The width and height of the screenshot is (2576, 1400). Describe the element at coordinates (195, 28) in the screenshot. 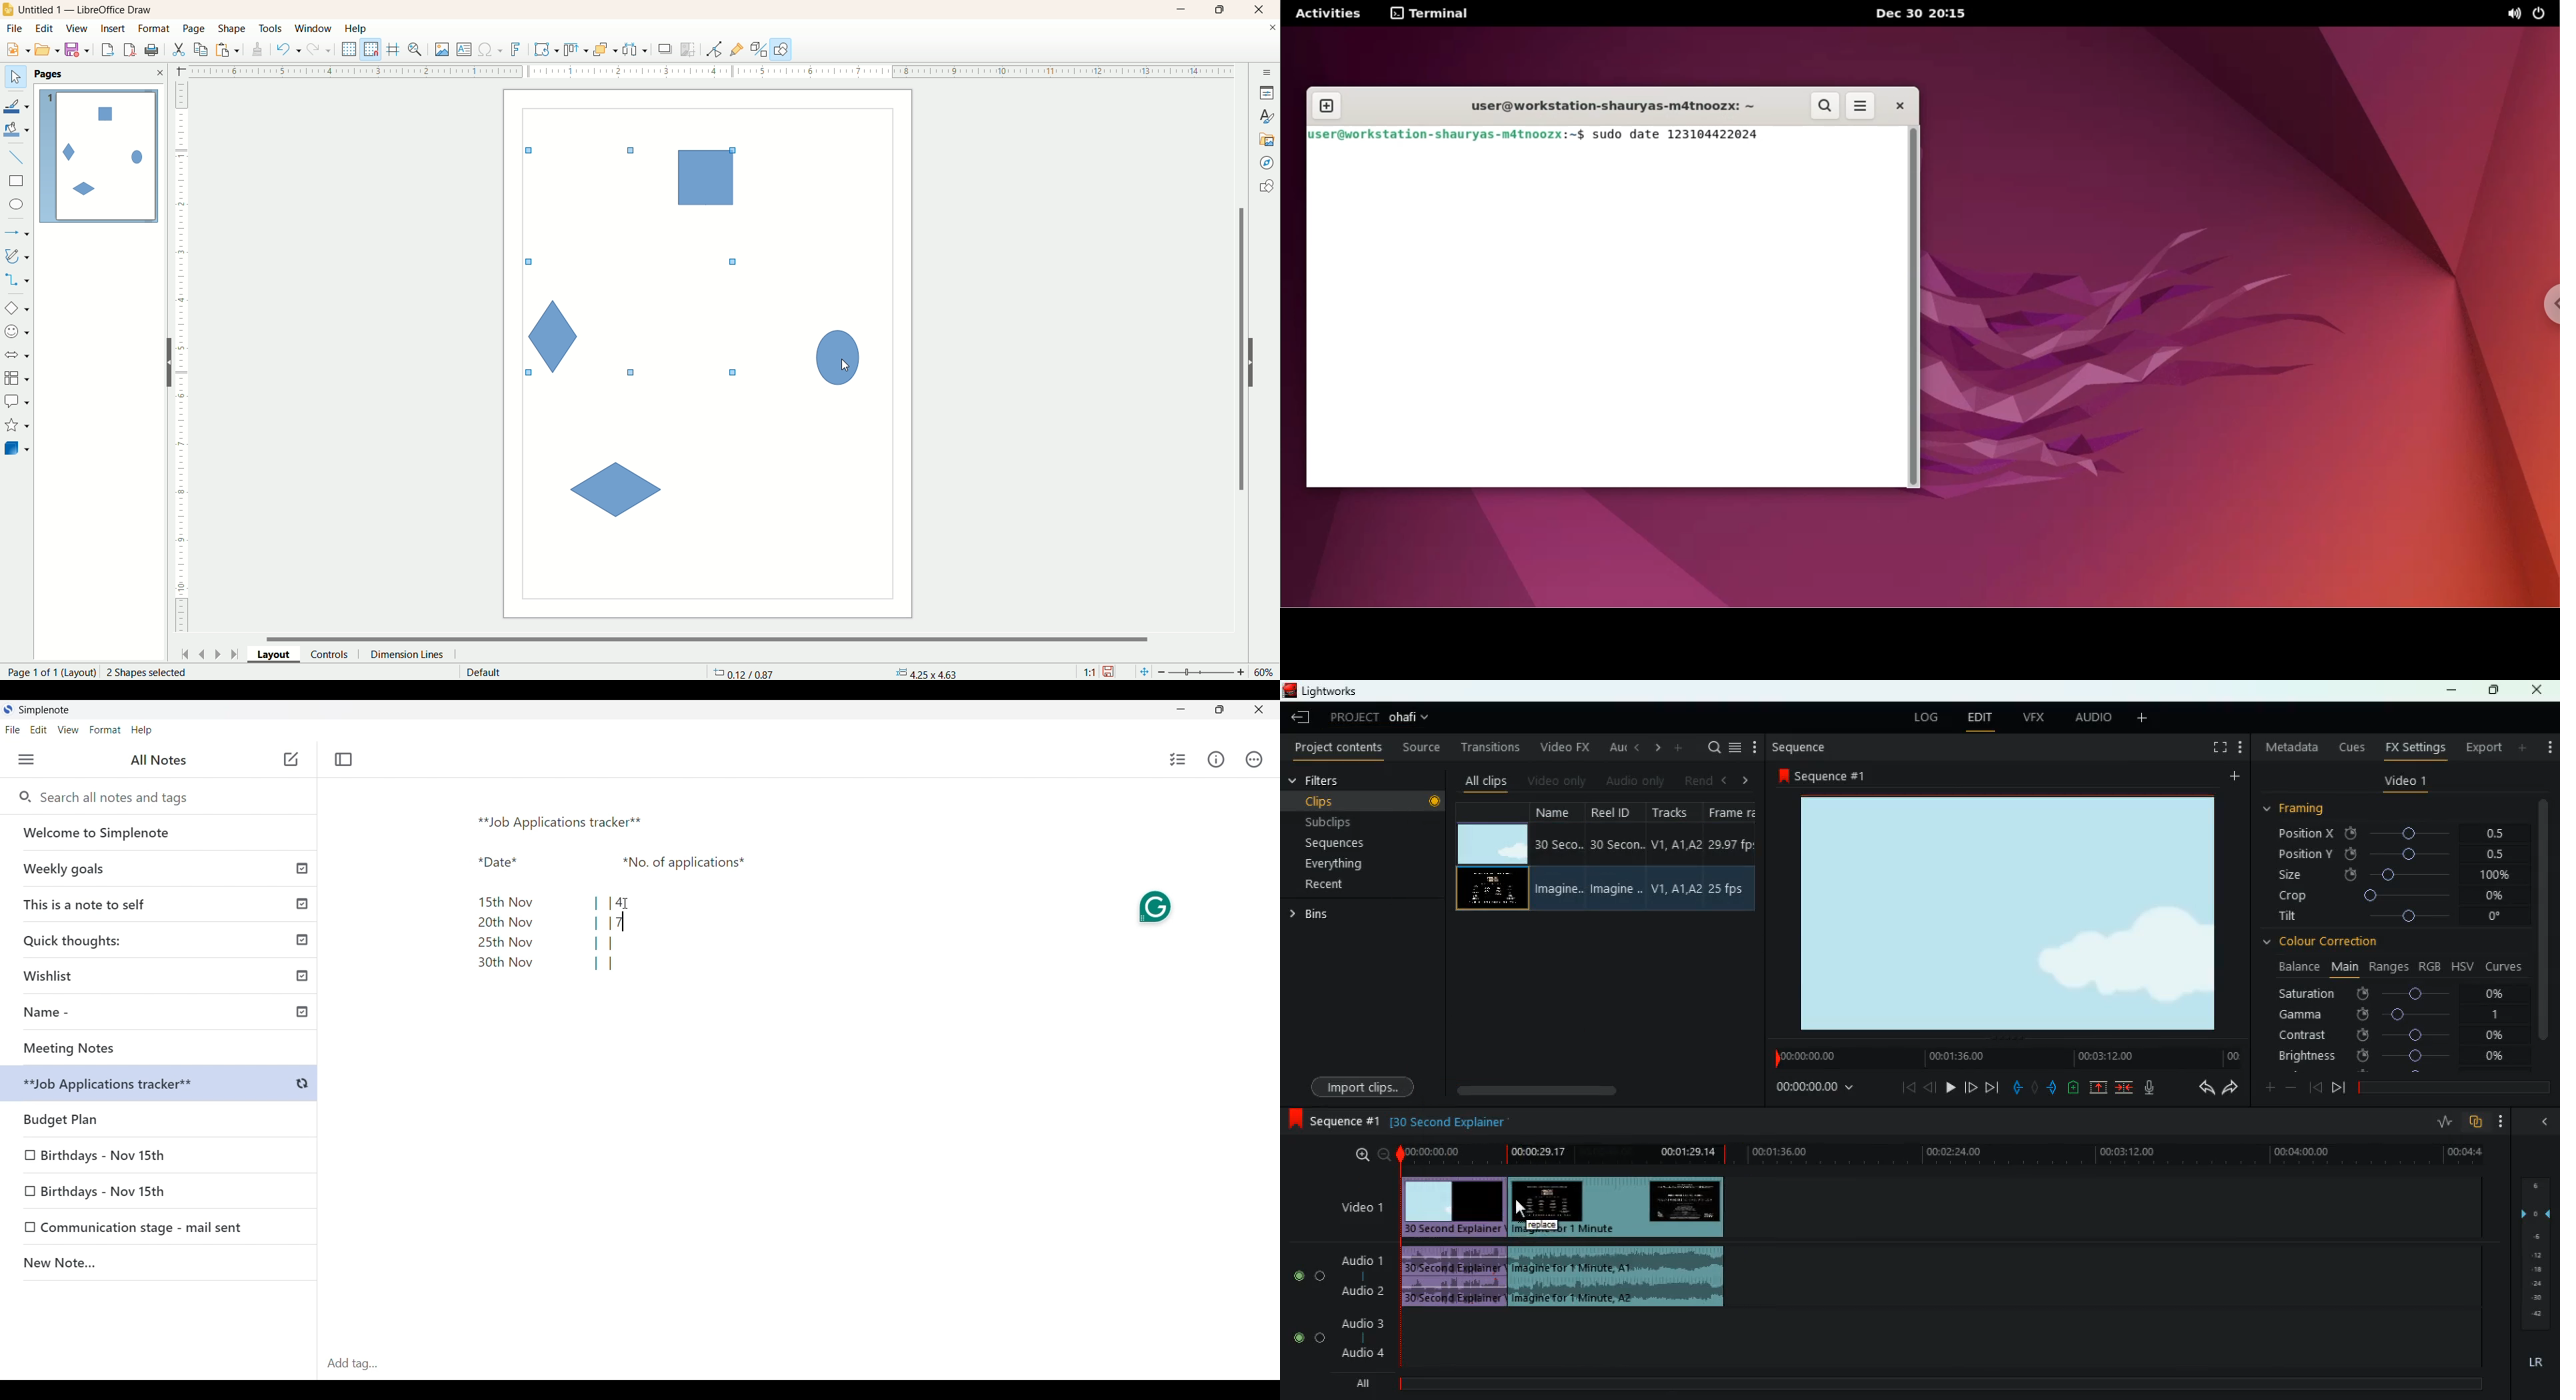

I see `page` at that location.